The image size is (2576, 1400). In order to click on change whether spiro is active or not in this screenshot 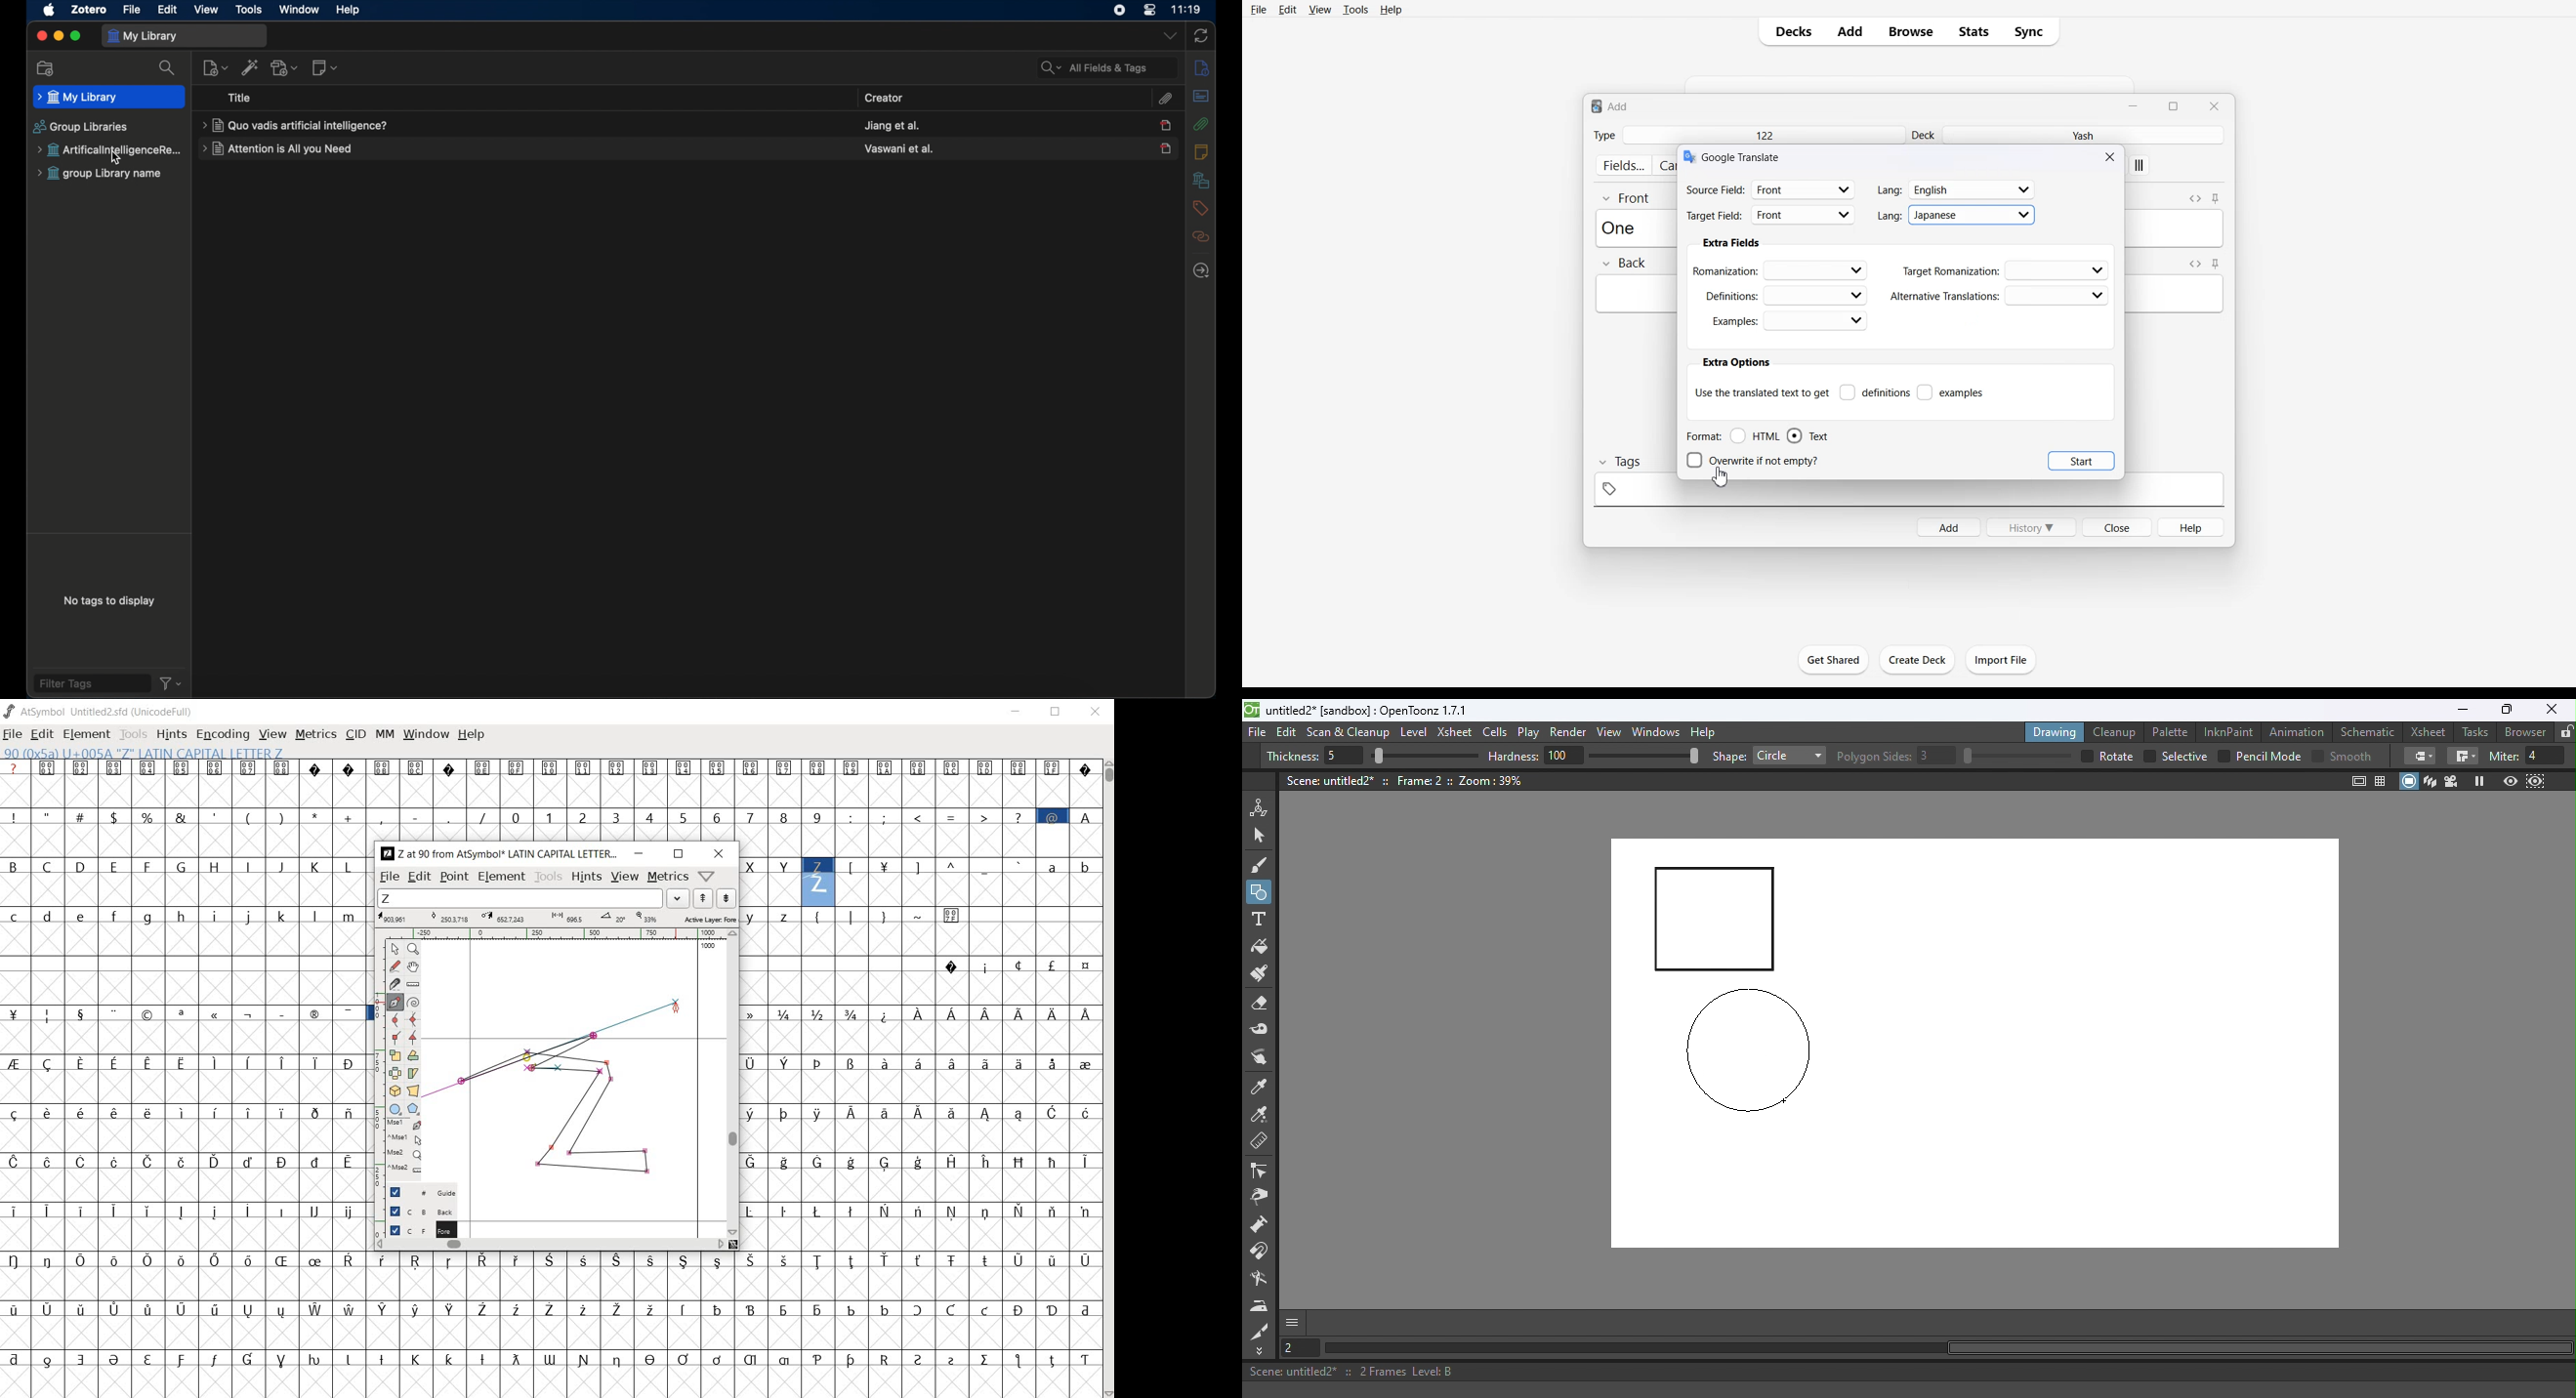, I will do `click(413, 1001)`.